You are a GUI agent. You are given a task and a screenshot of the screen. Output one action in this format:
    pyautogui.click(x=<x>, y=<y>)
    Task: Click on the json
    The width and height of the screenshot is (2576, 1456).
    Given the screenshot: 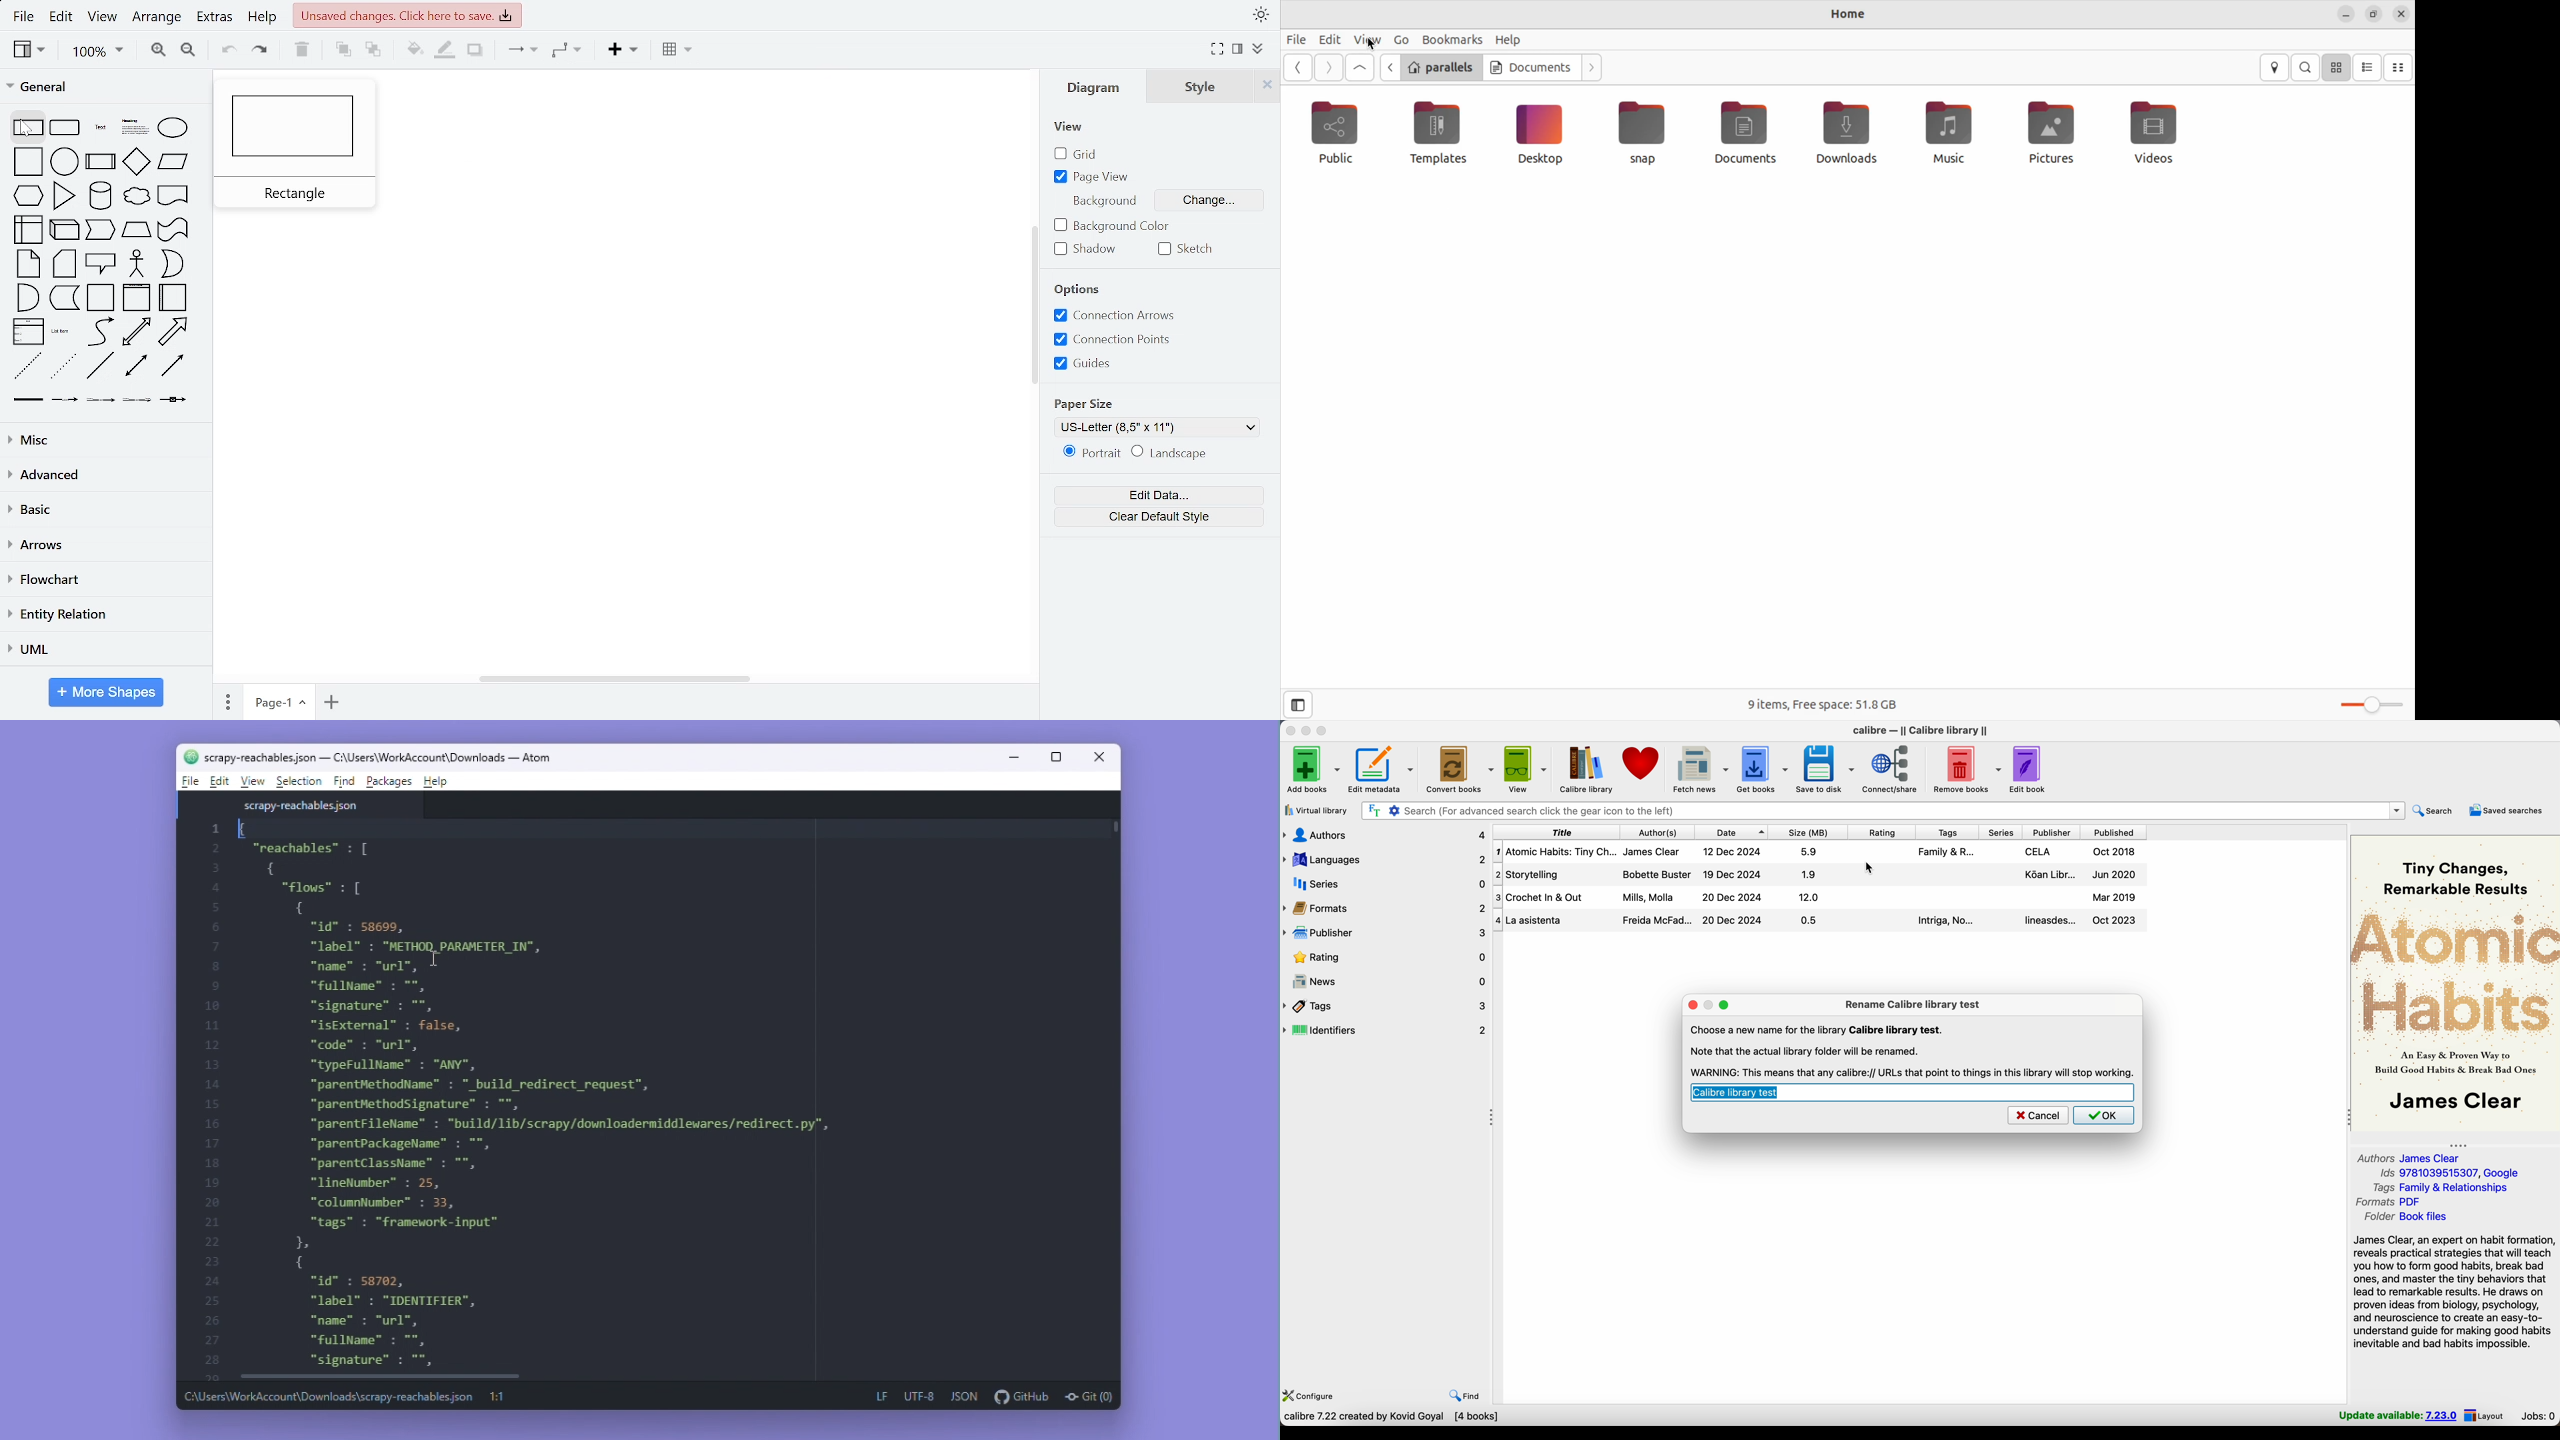 What is the action you would take?
    pyautogui.click(x=963, y=1396)
    